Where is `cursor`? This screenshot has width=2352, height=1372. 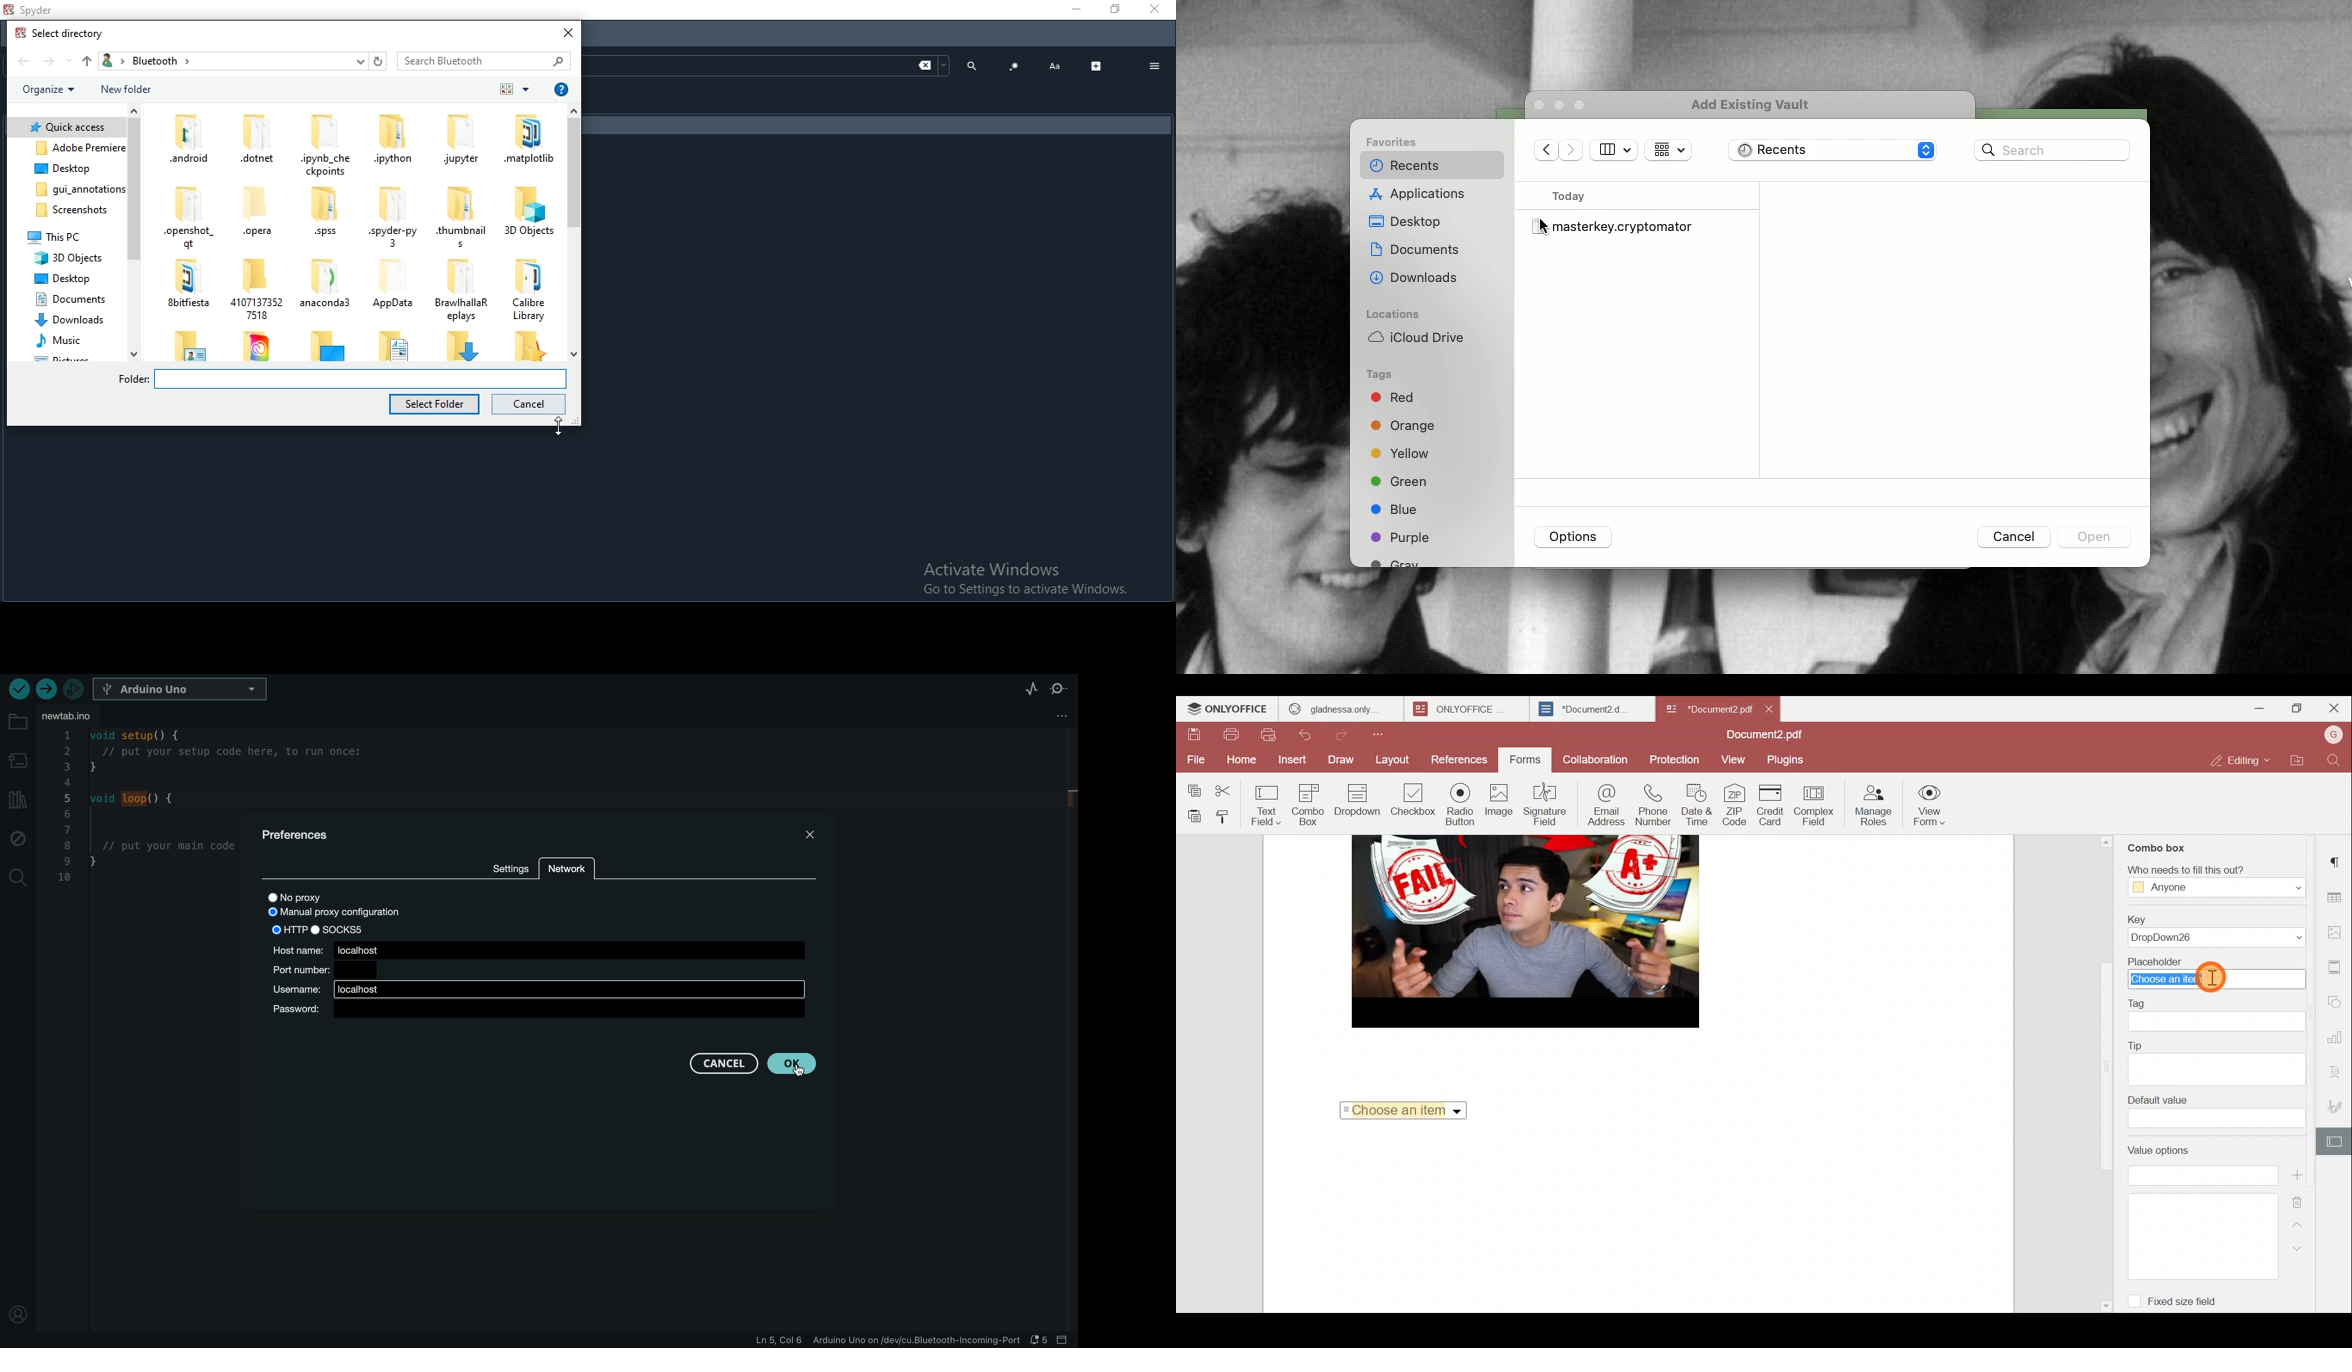
cursor is located at coordinates (798, 1066).